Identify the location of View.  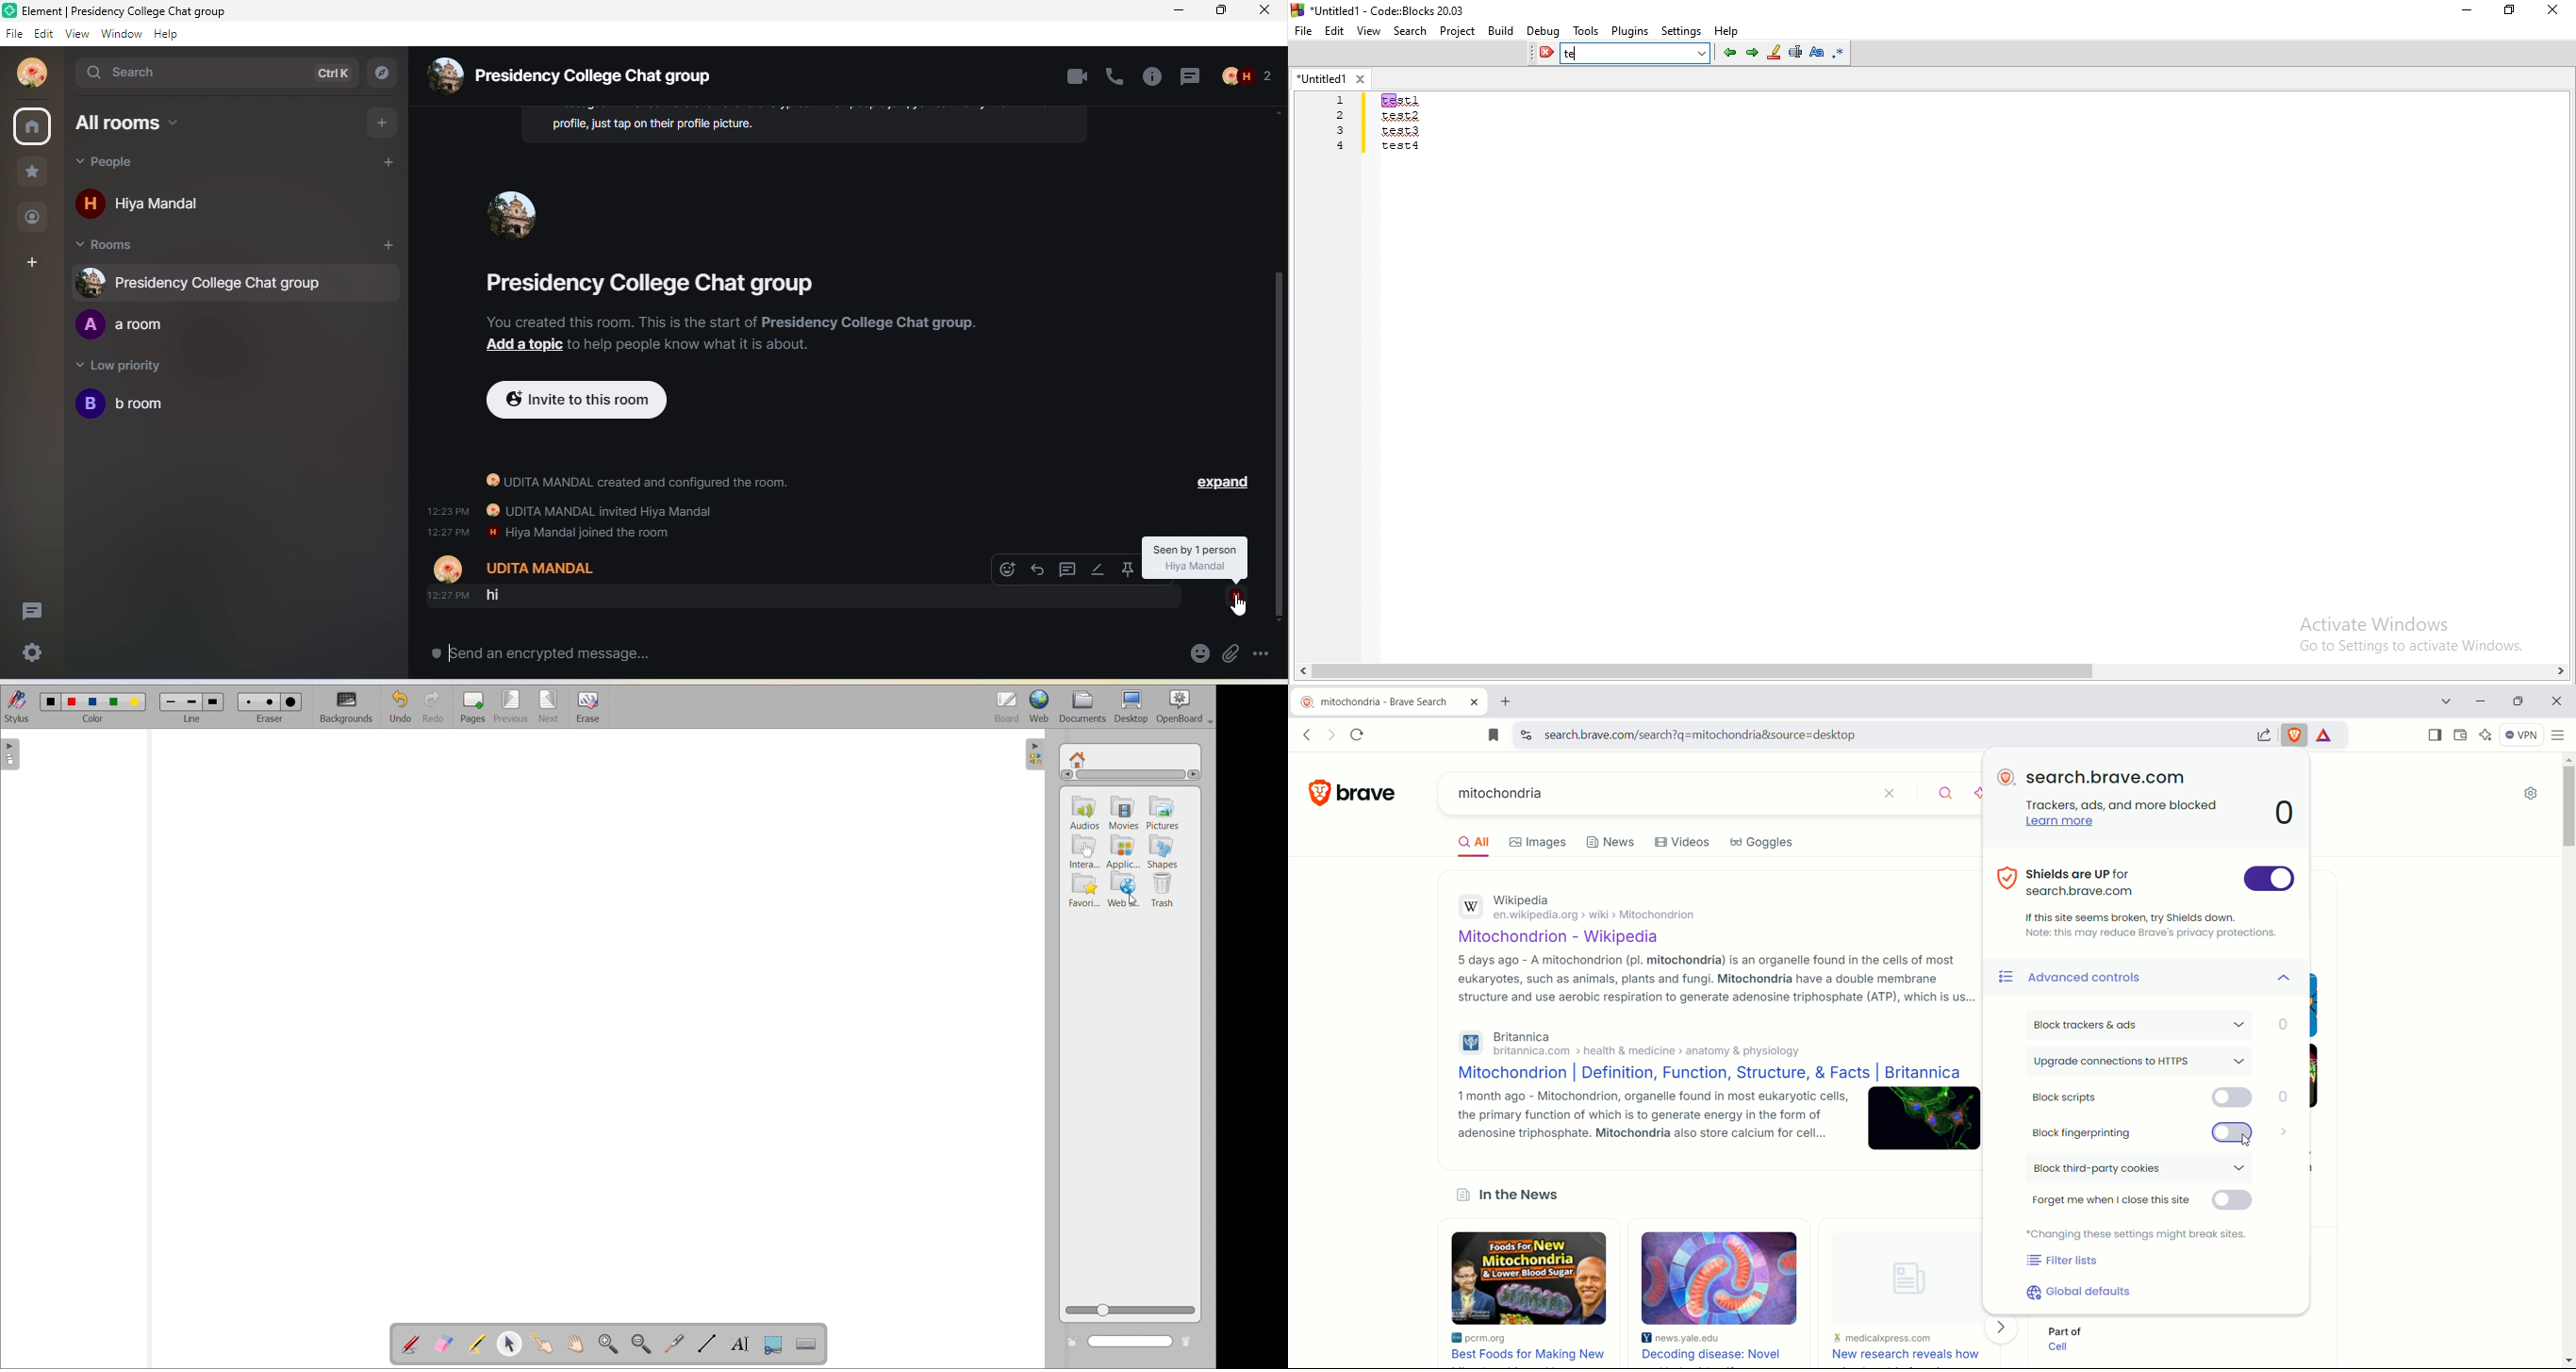
(1369, 30).